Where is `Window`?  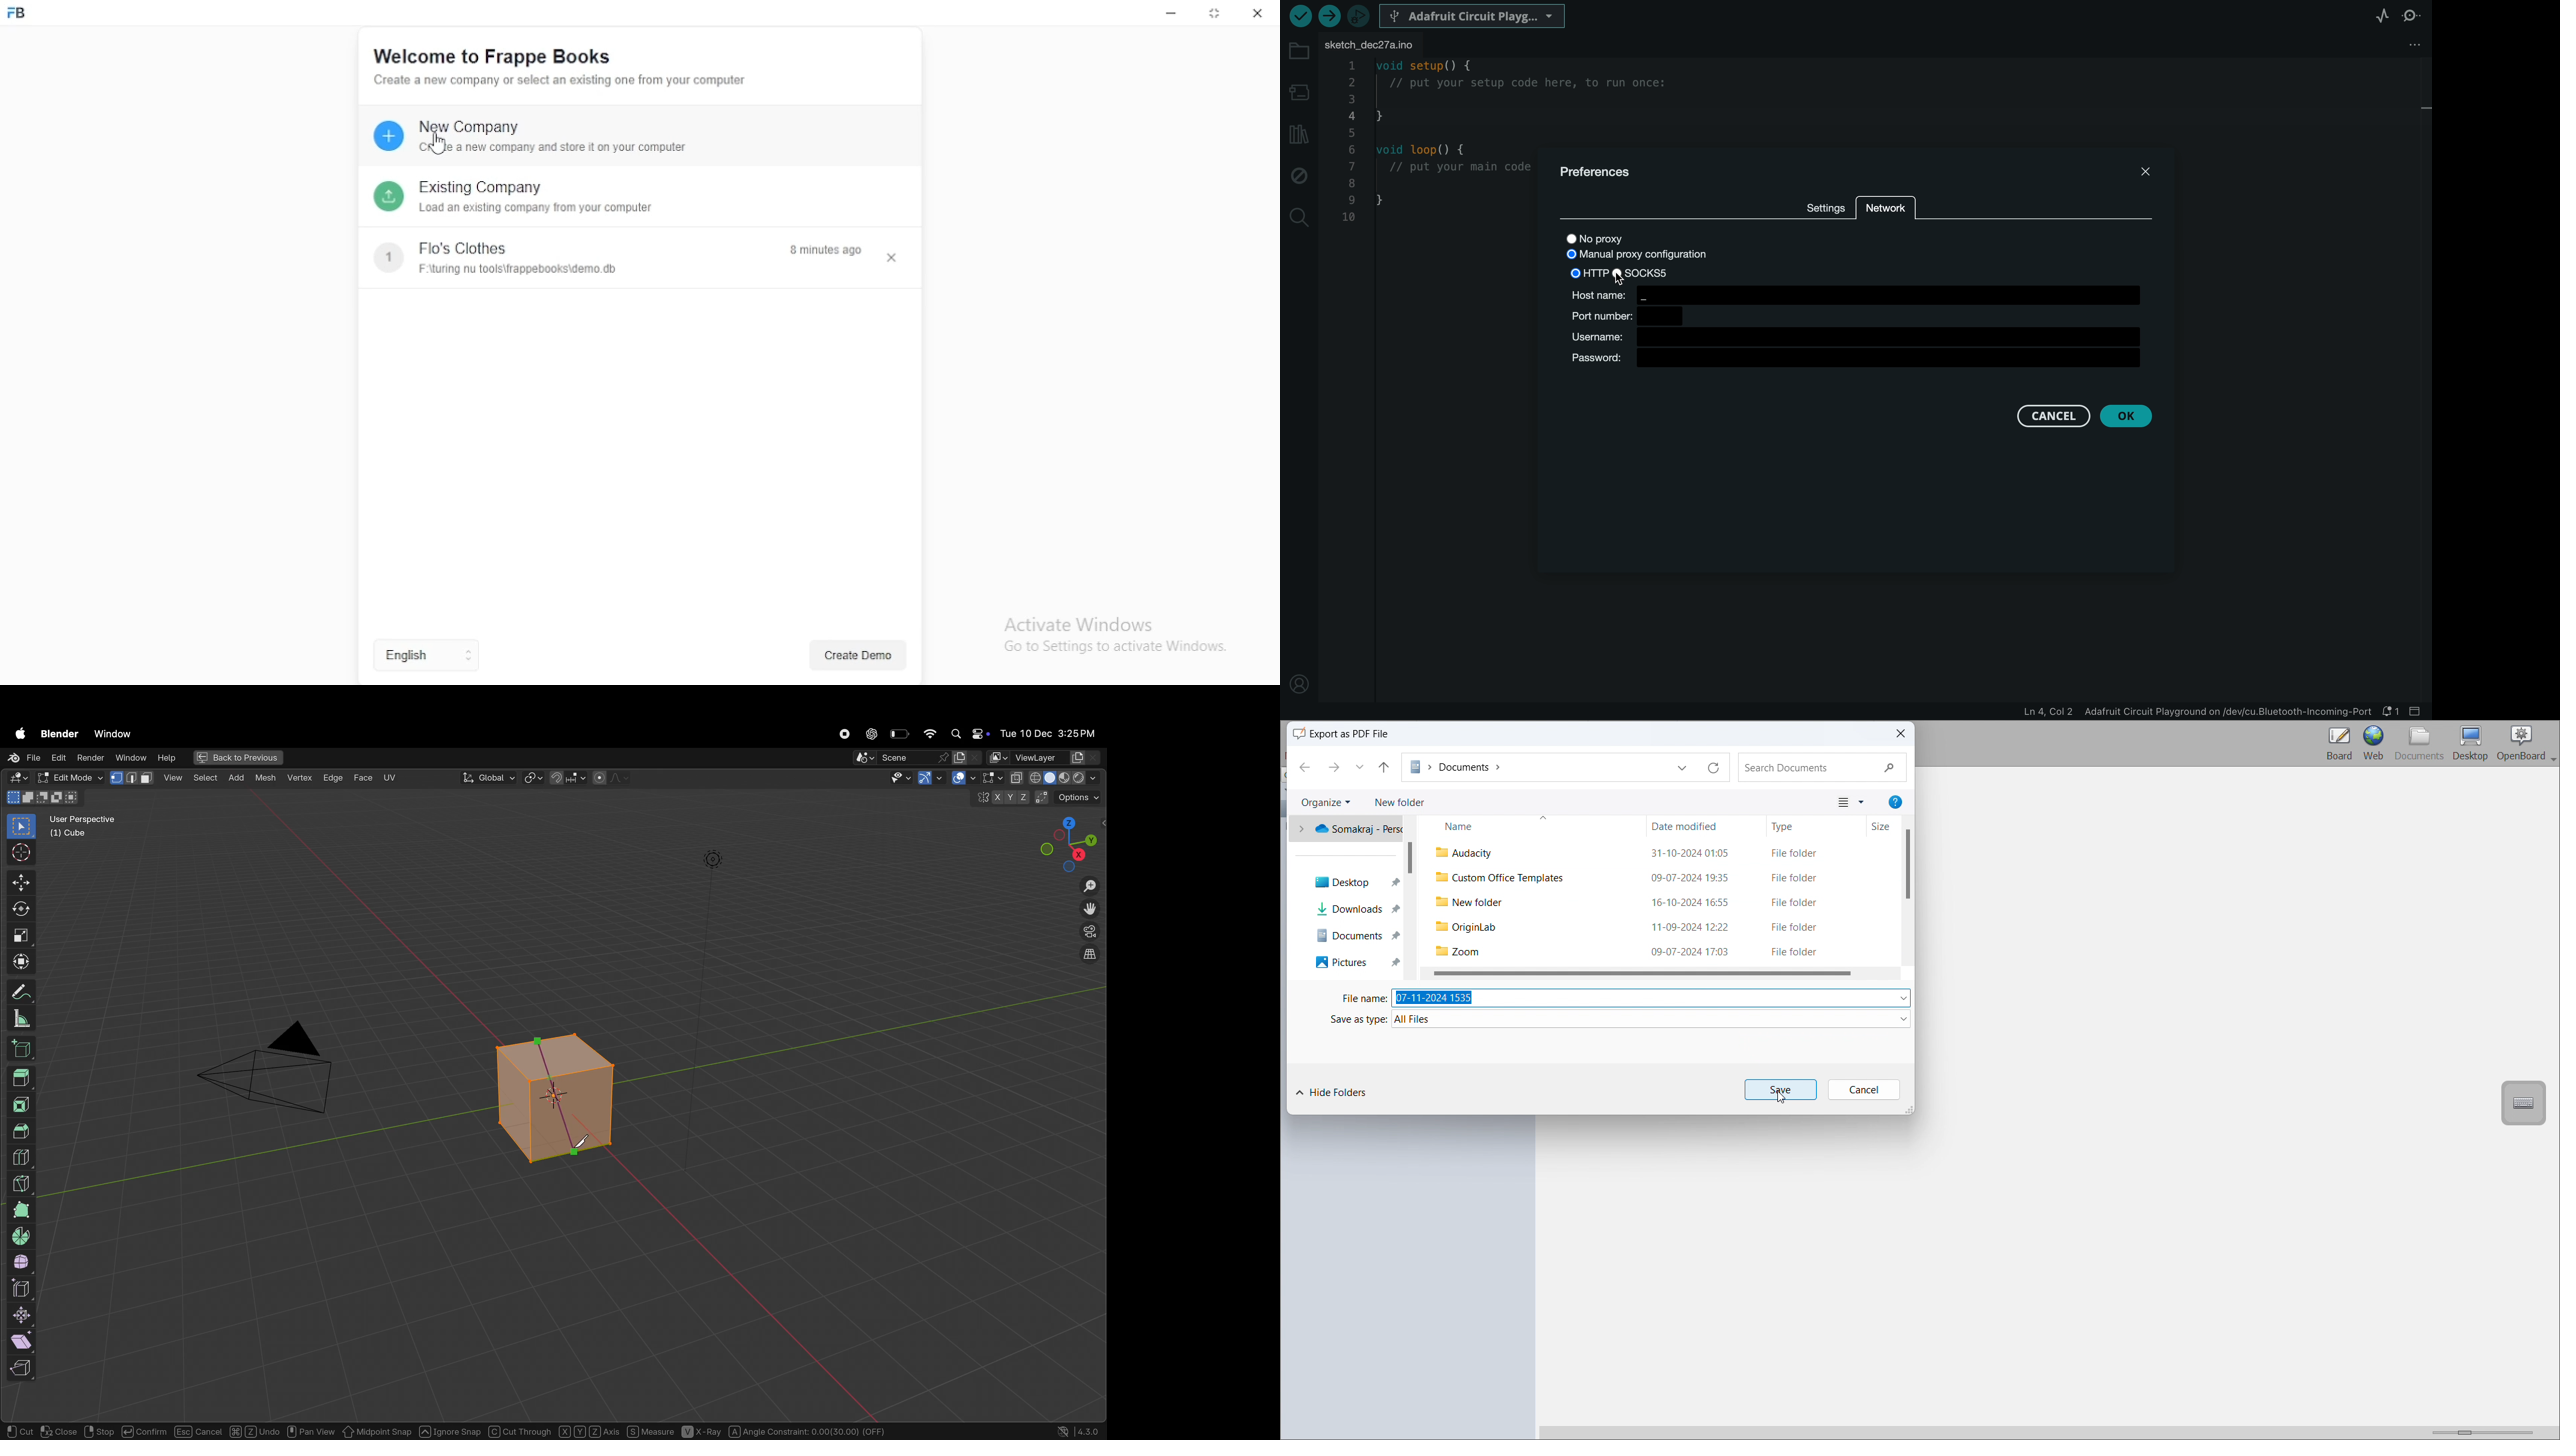
Window is located at coordinates (112, 734).